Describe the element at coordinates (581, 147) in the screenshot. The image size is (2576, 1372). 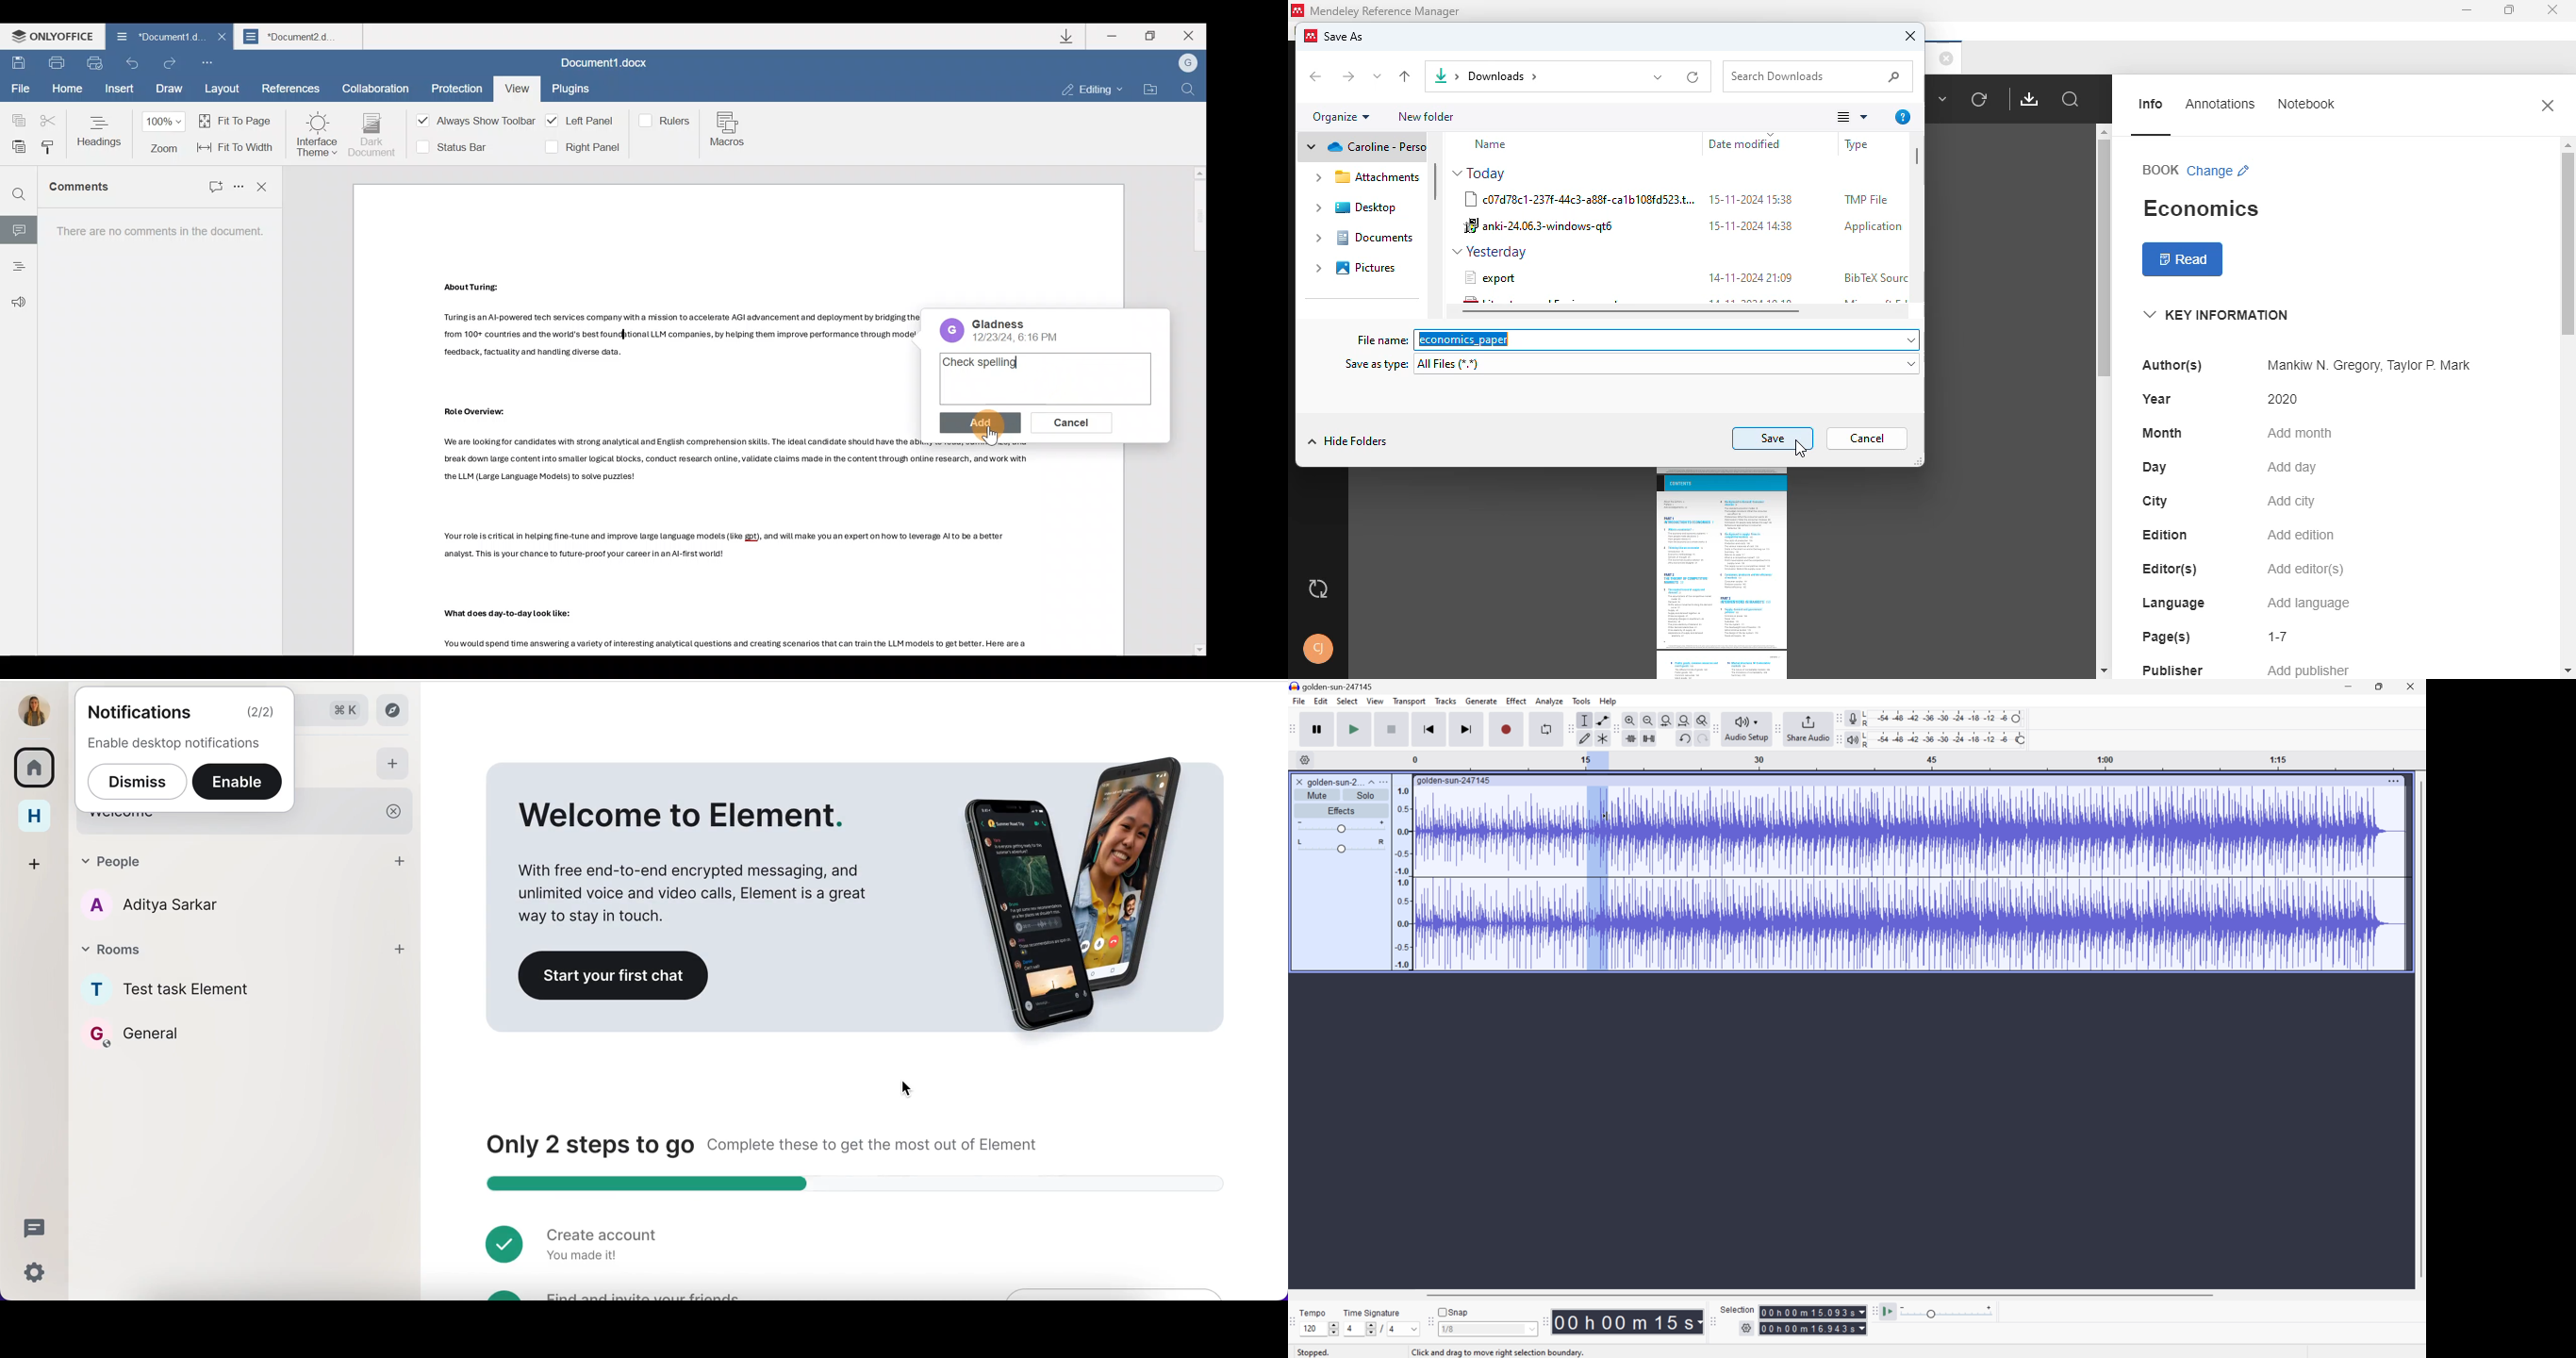
I see `Right panel` at that location.